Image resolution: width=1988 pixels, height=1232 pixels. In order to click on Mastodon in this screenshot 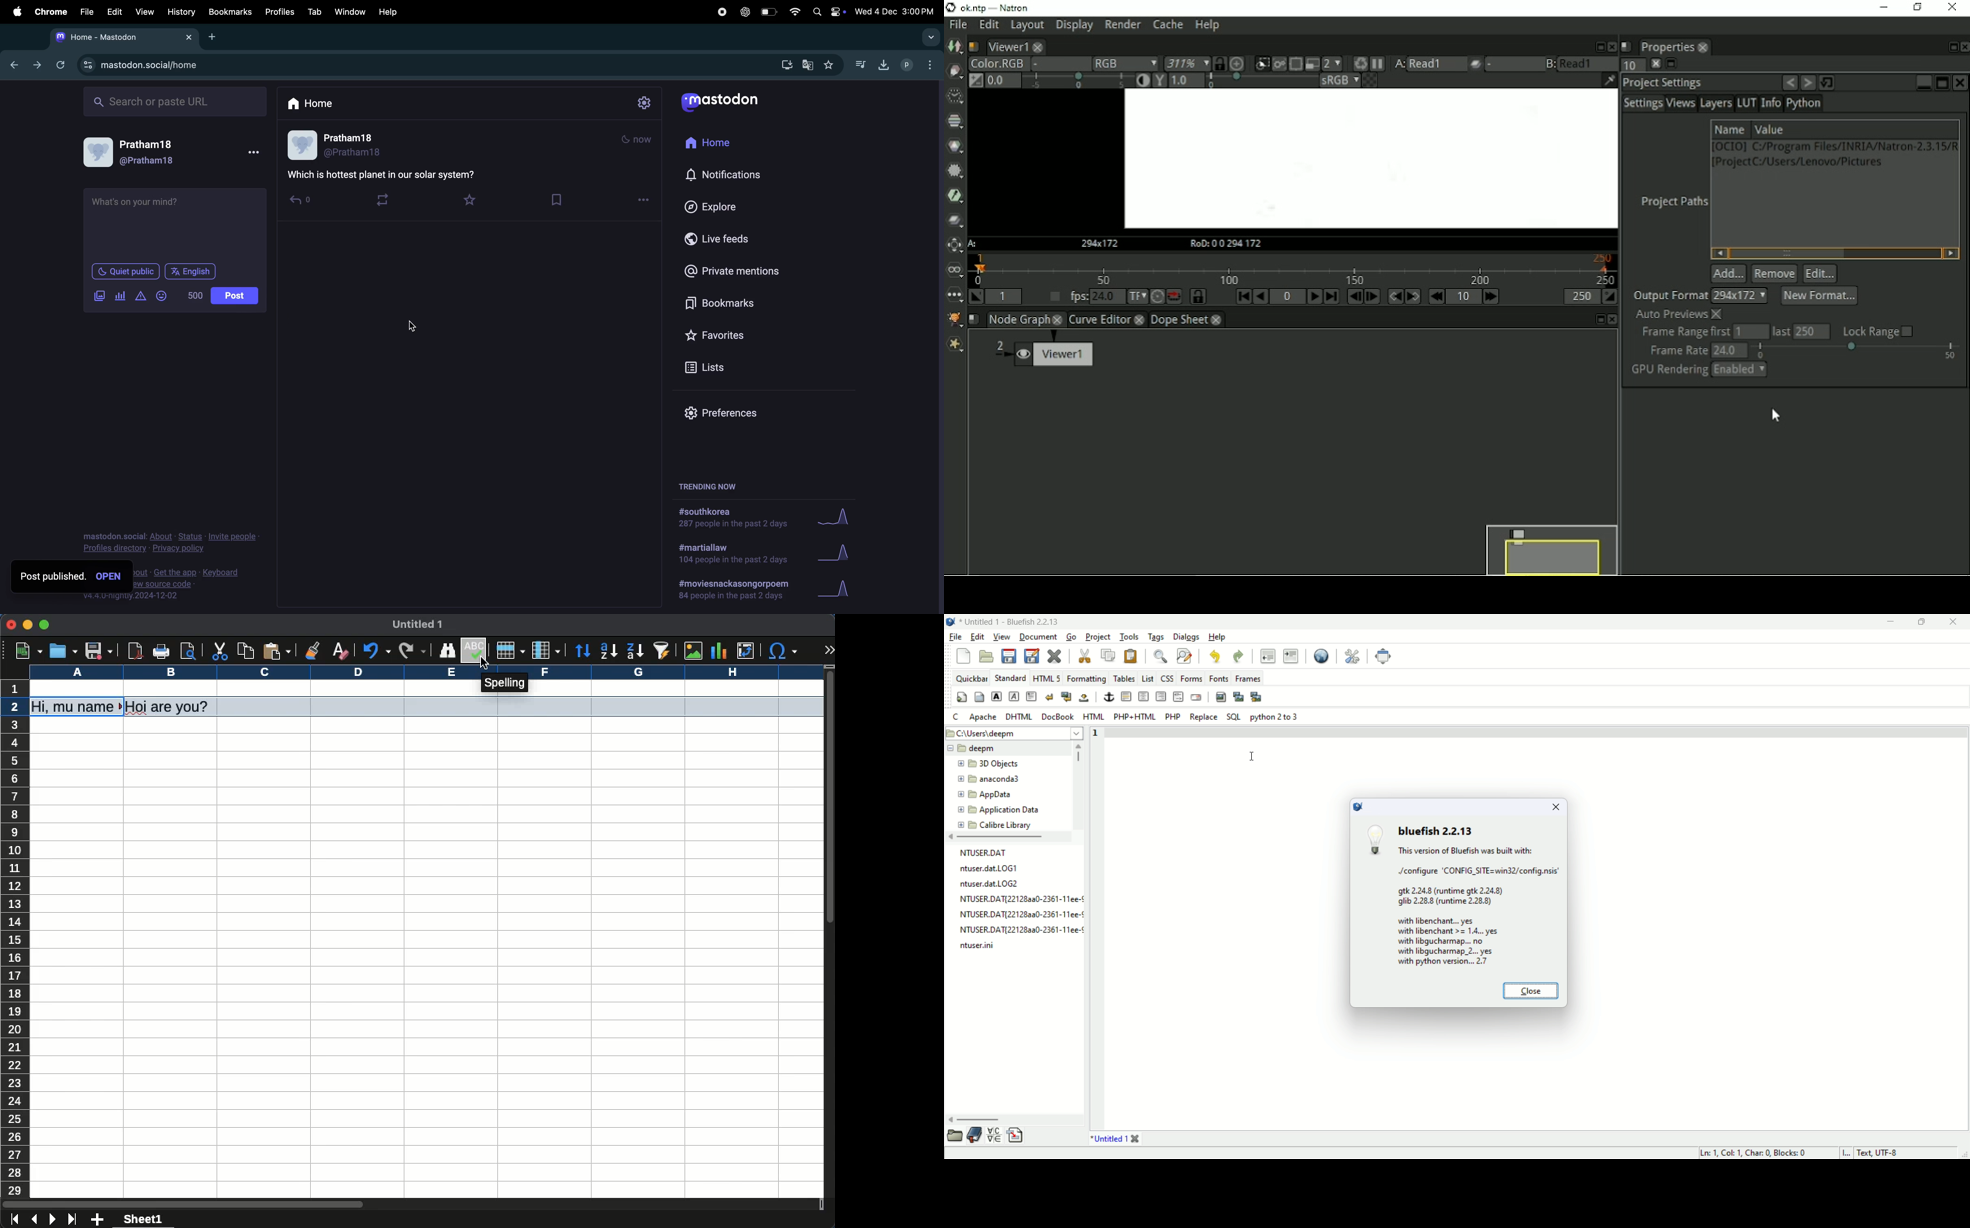, I will do `click(728, 101)`.